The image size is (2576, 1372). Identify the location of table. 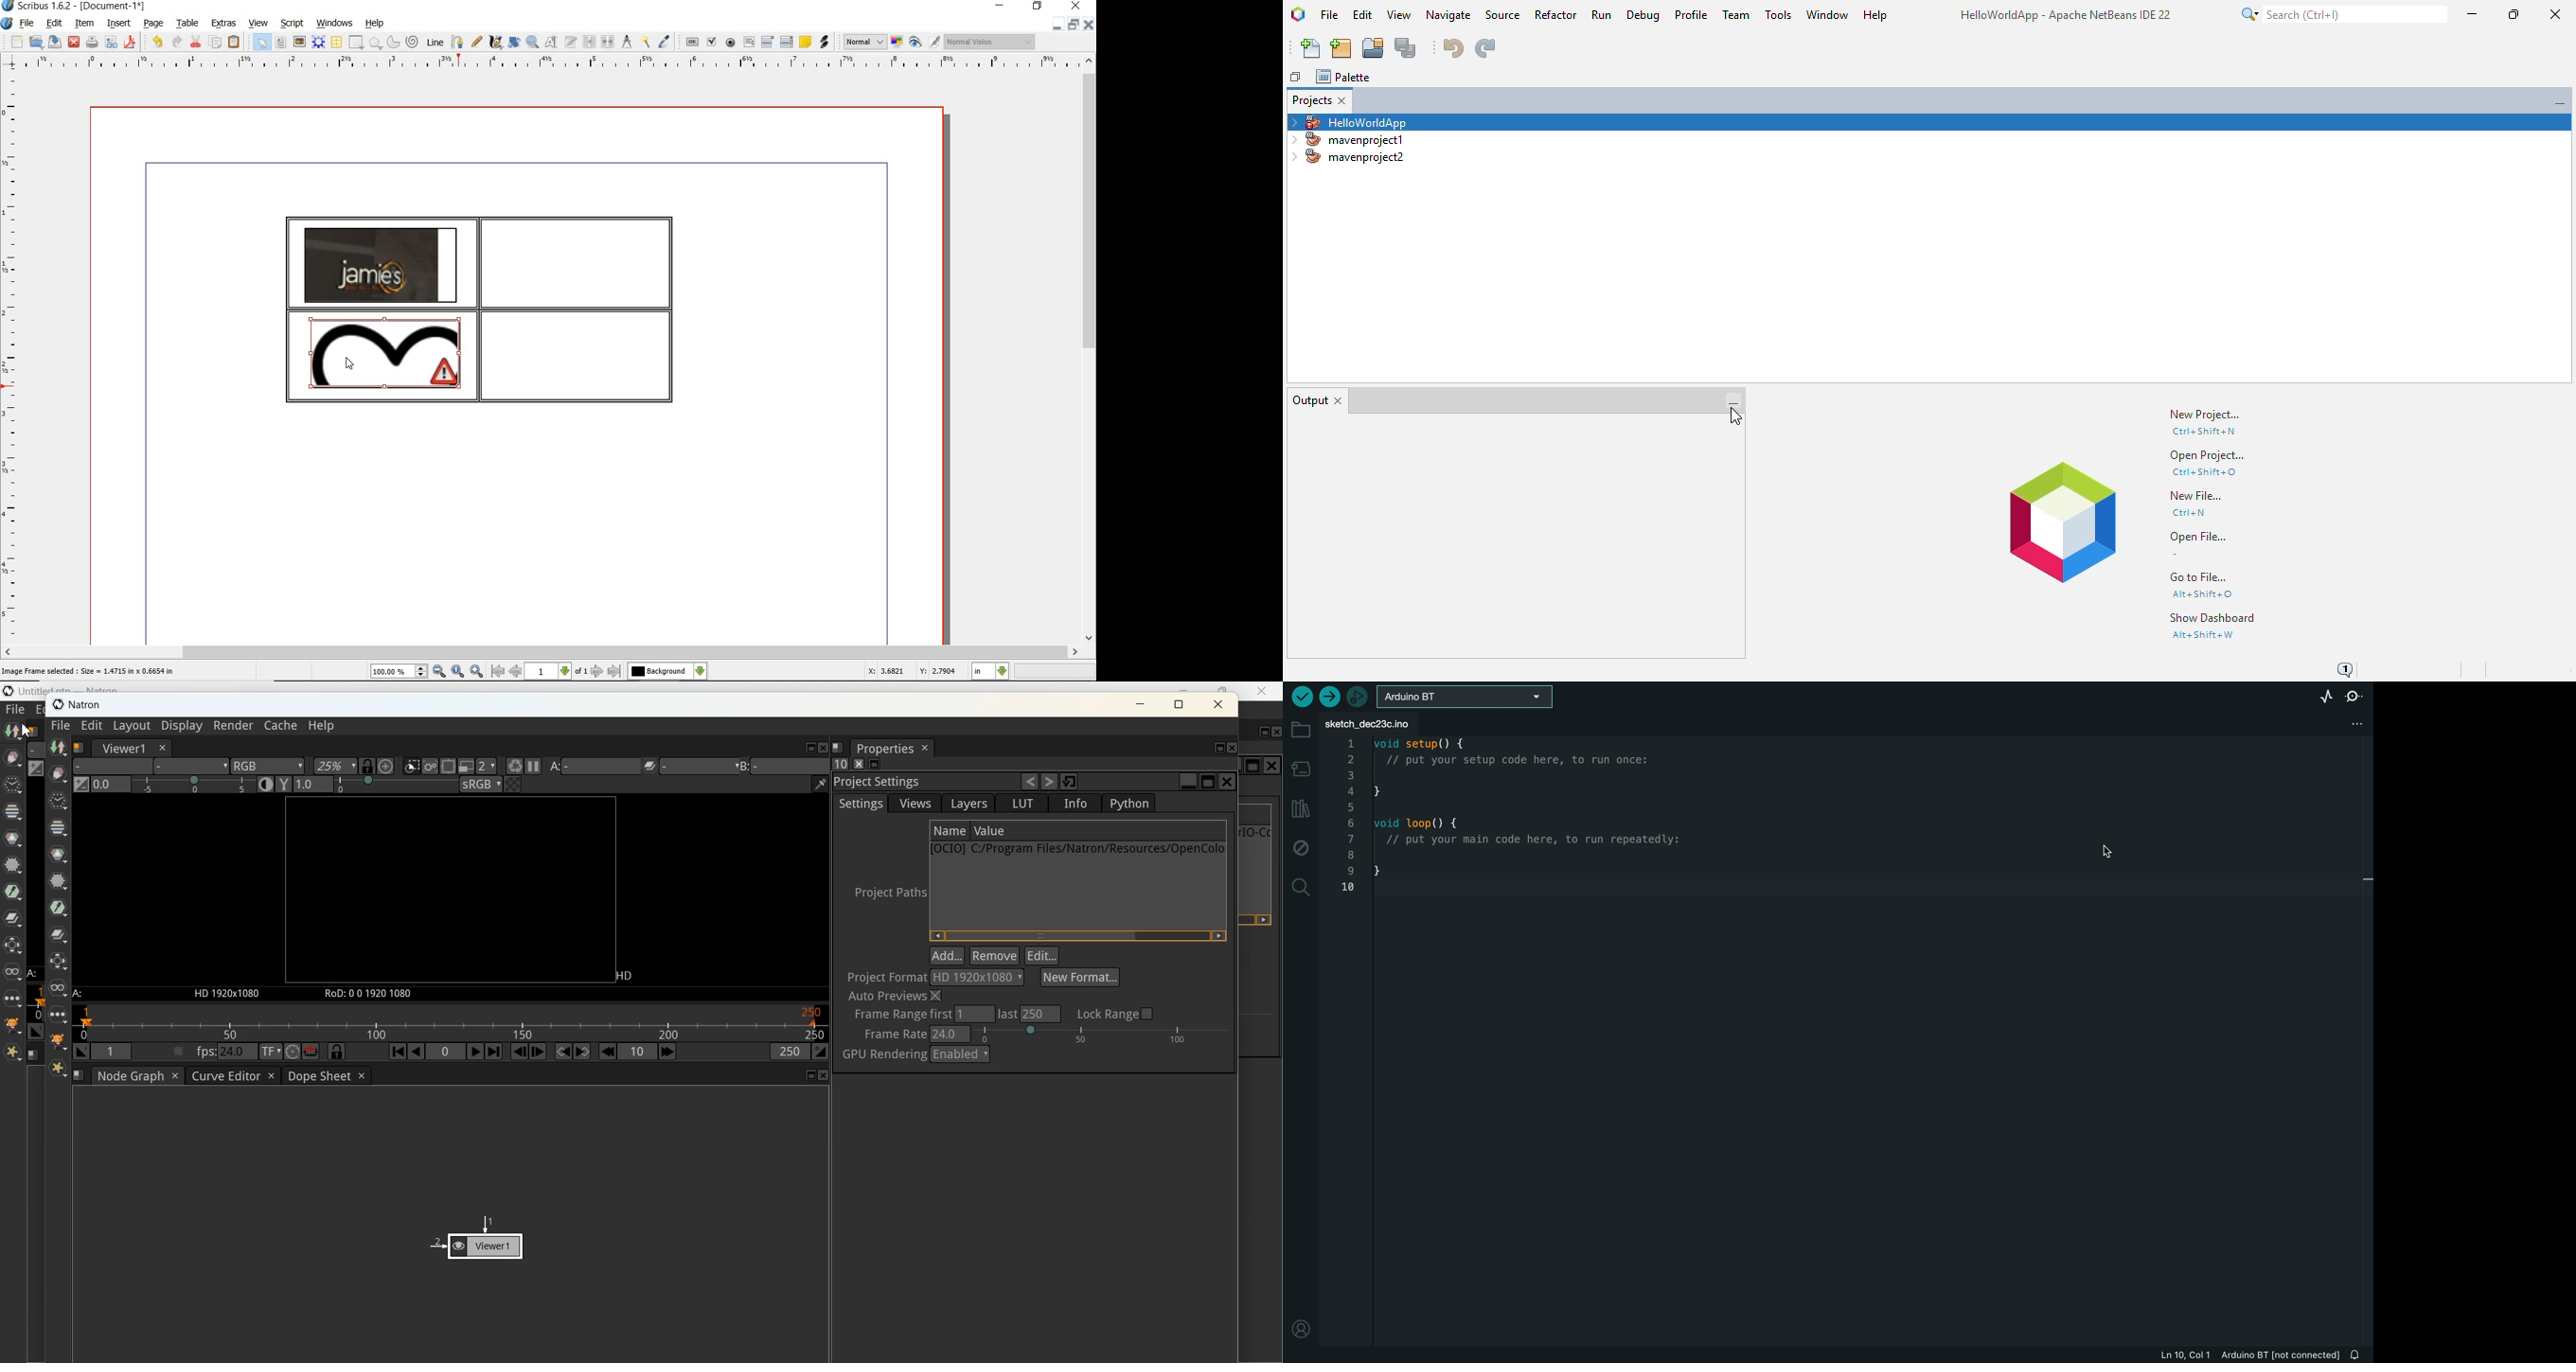
(338, 43).